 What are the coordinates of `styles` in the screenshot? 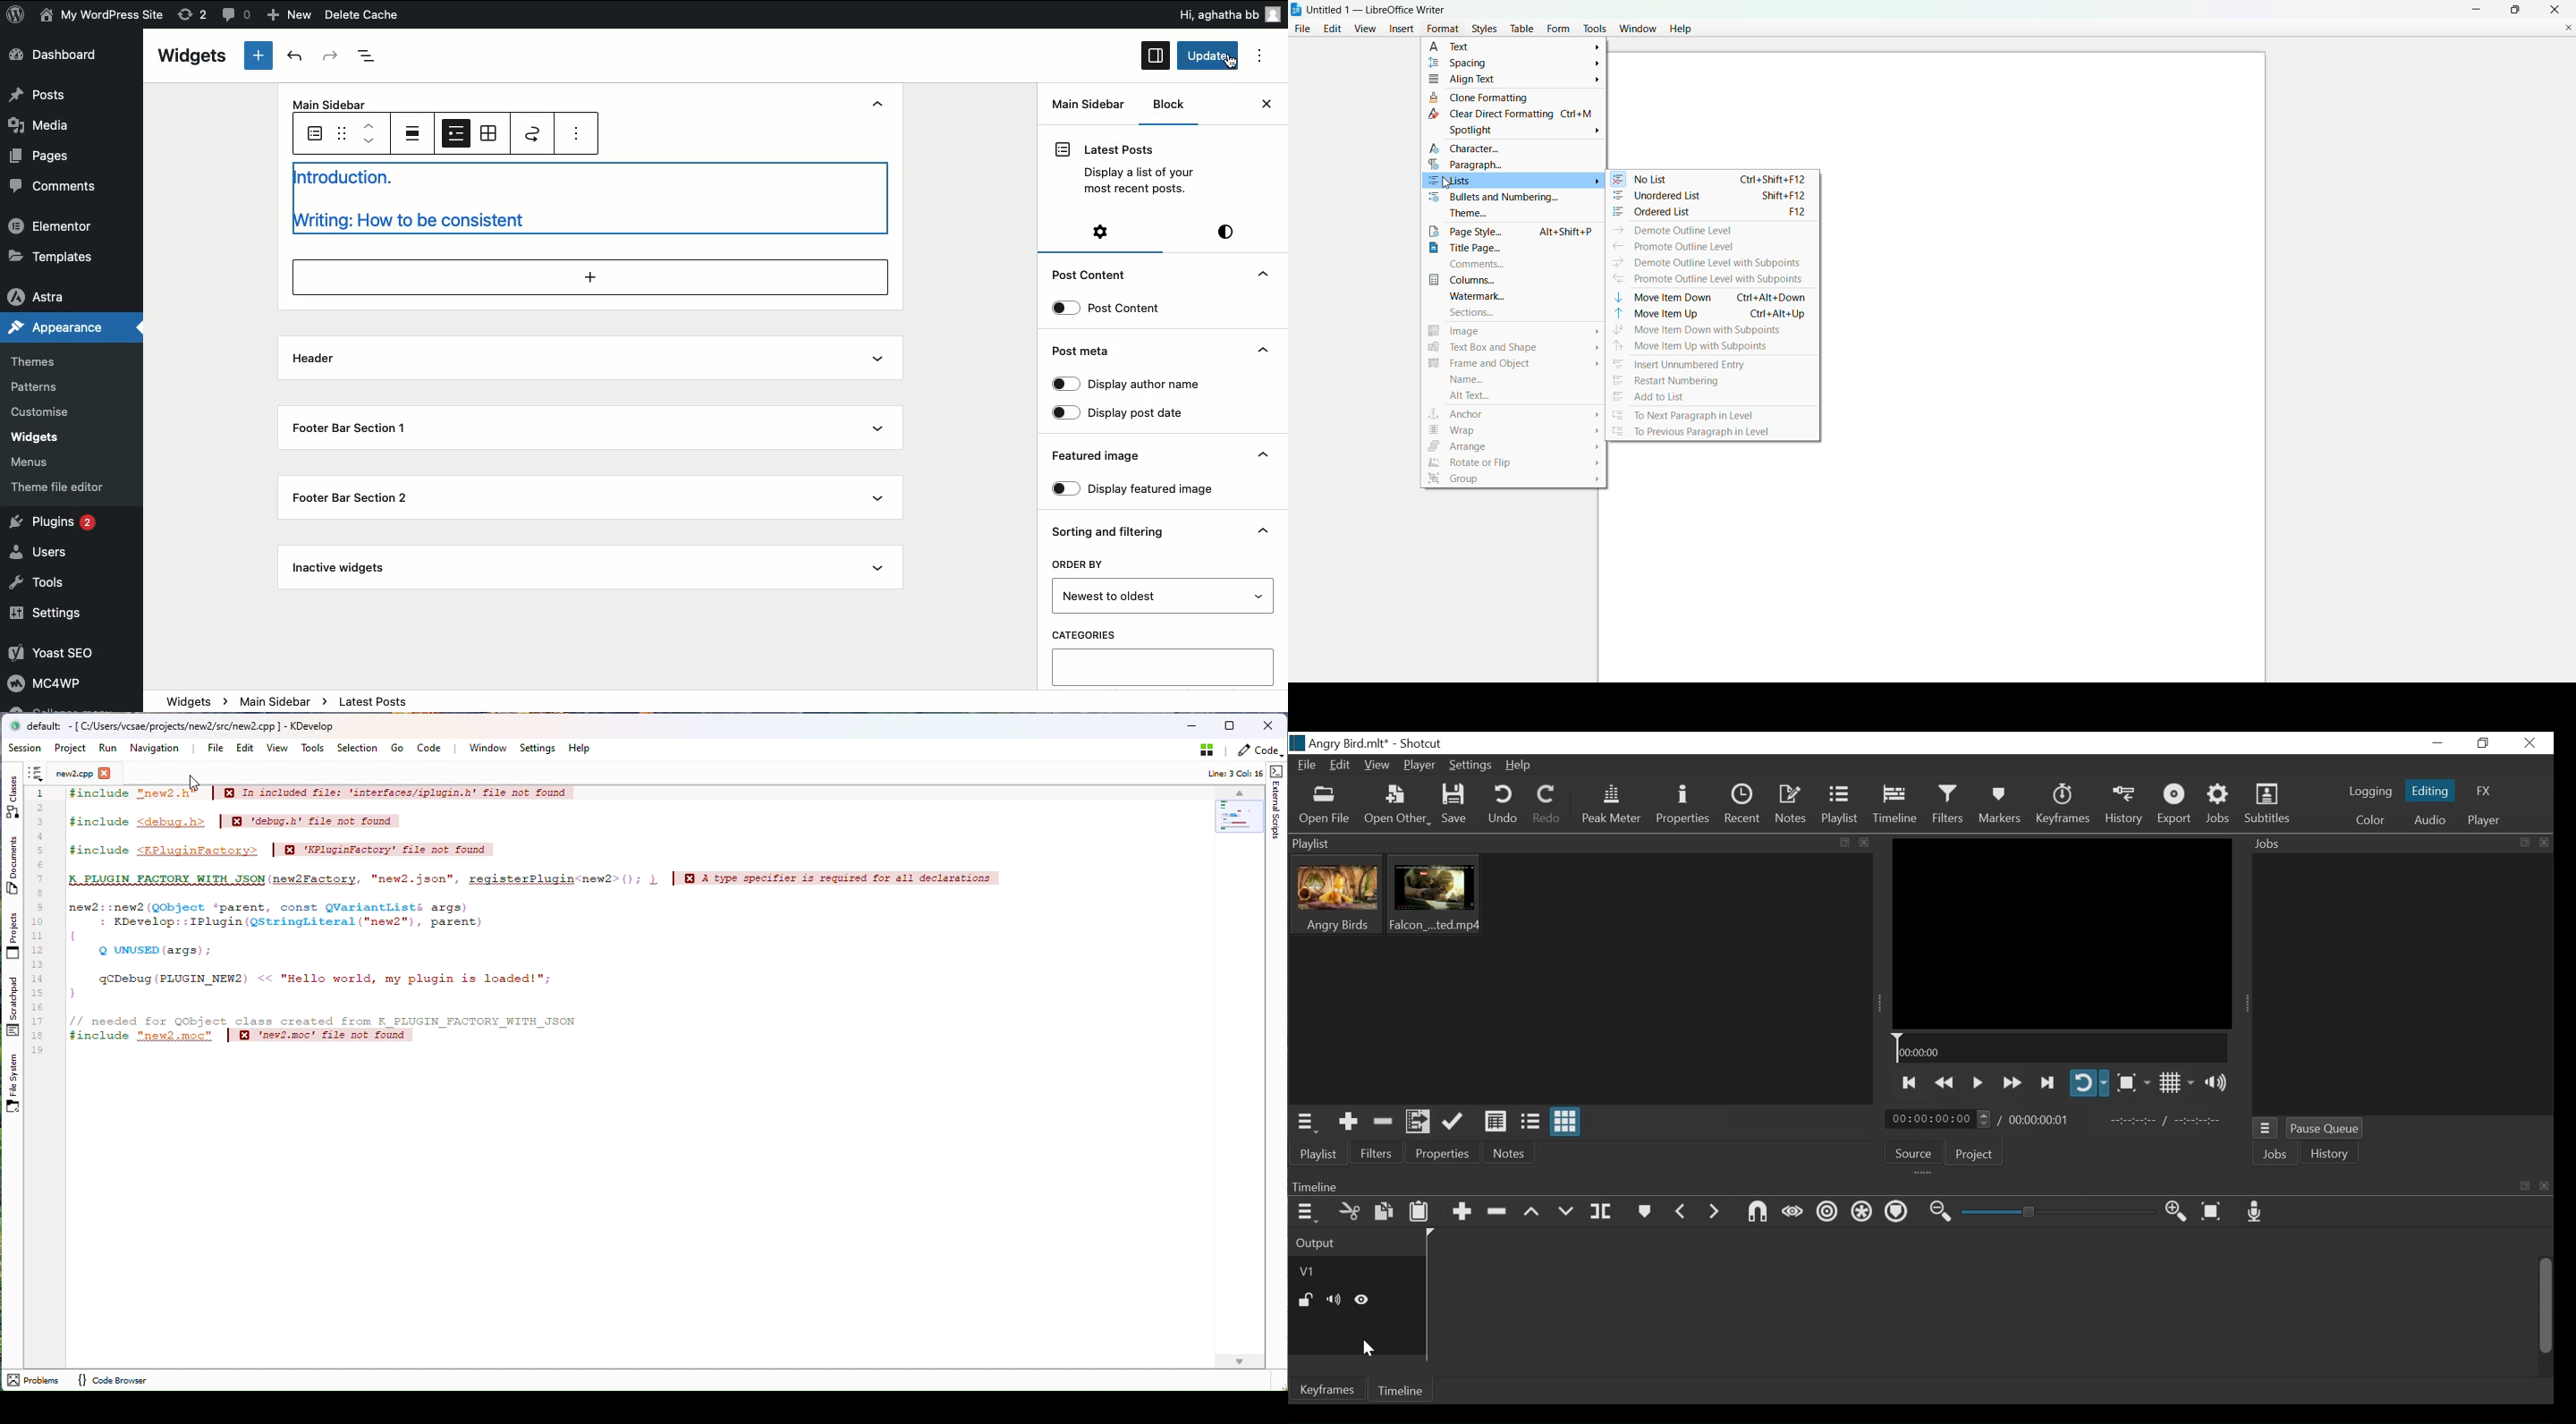 It's located at (1484, 24).